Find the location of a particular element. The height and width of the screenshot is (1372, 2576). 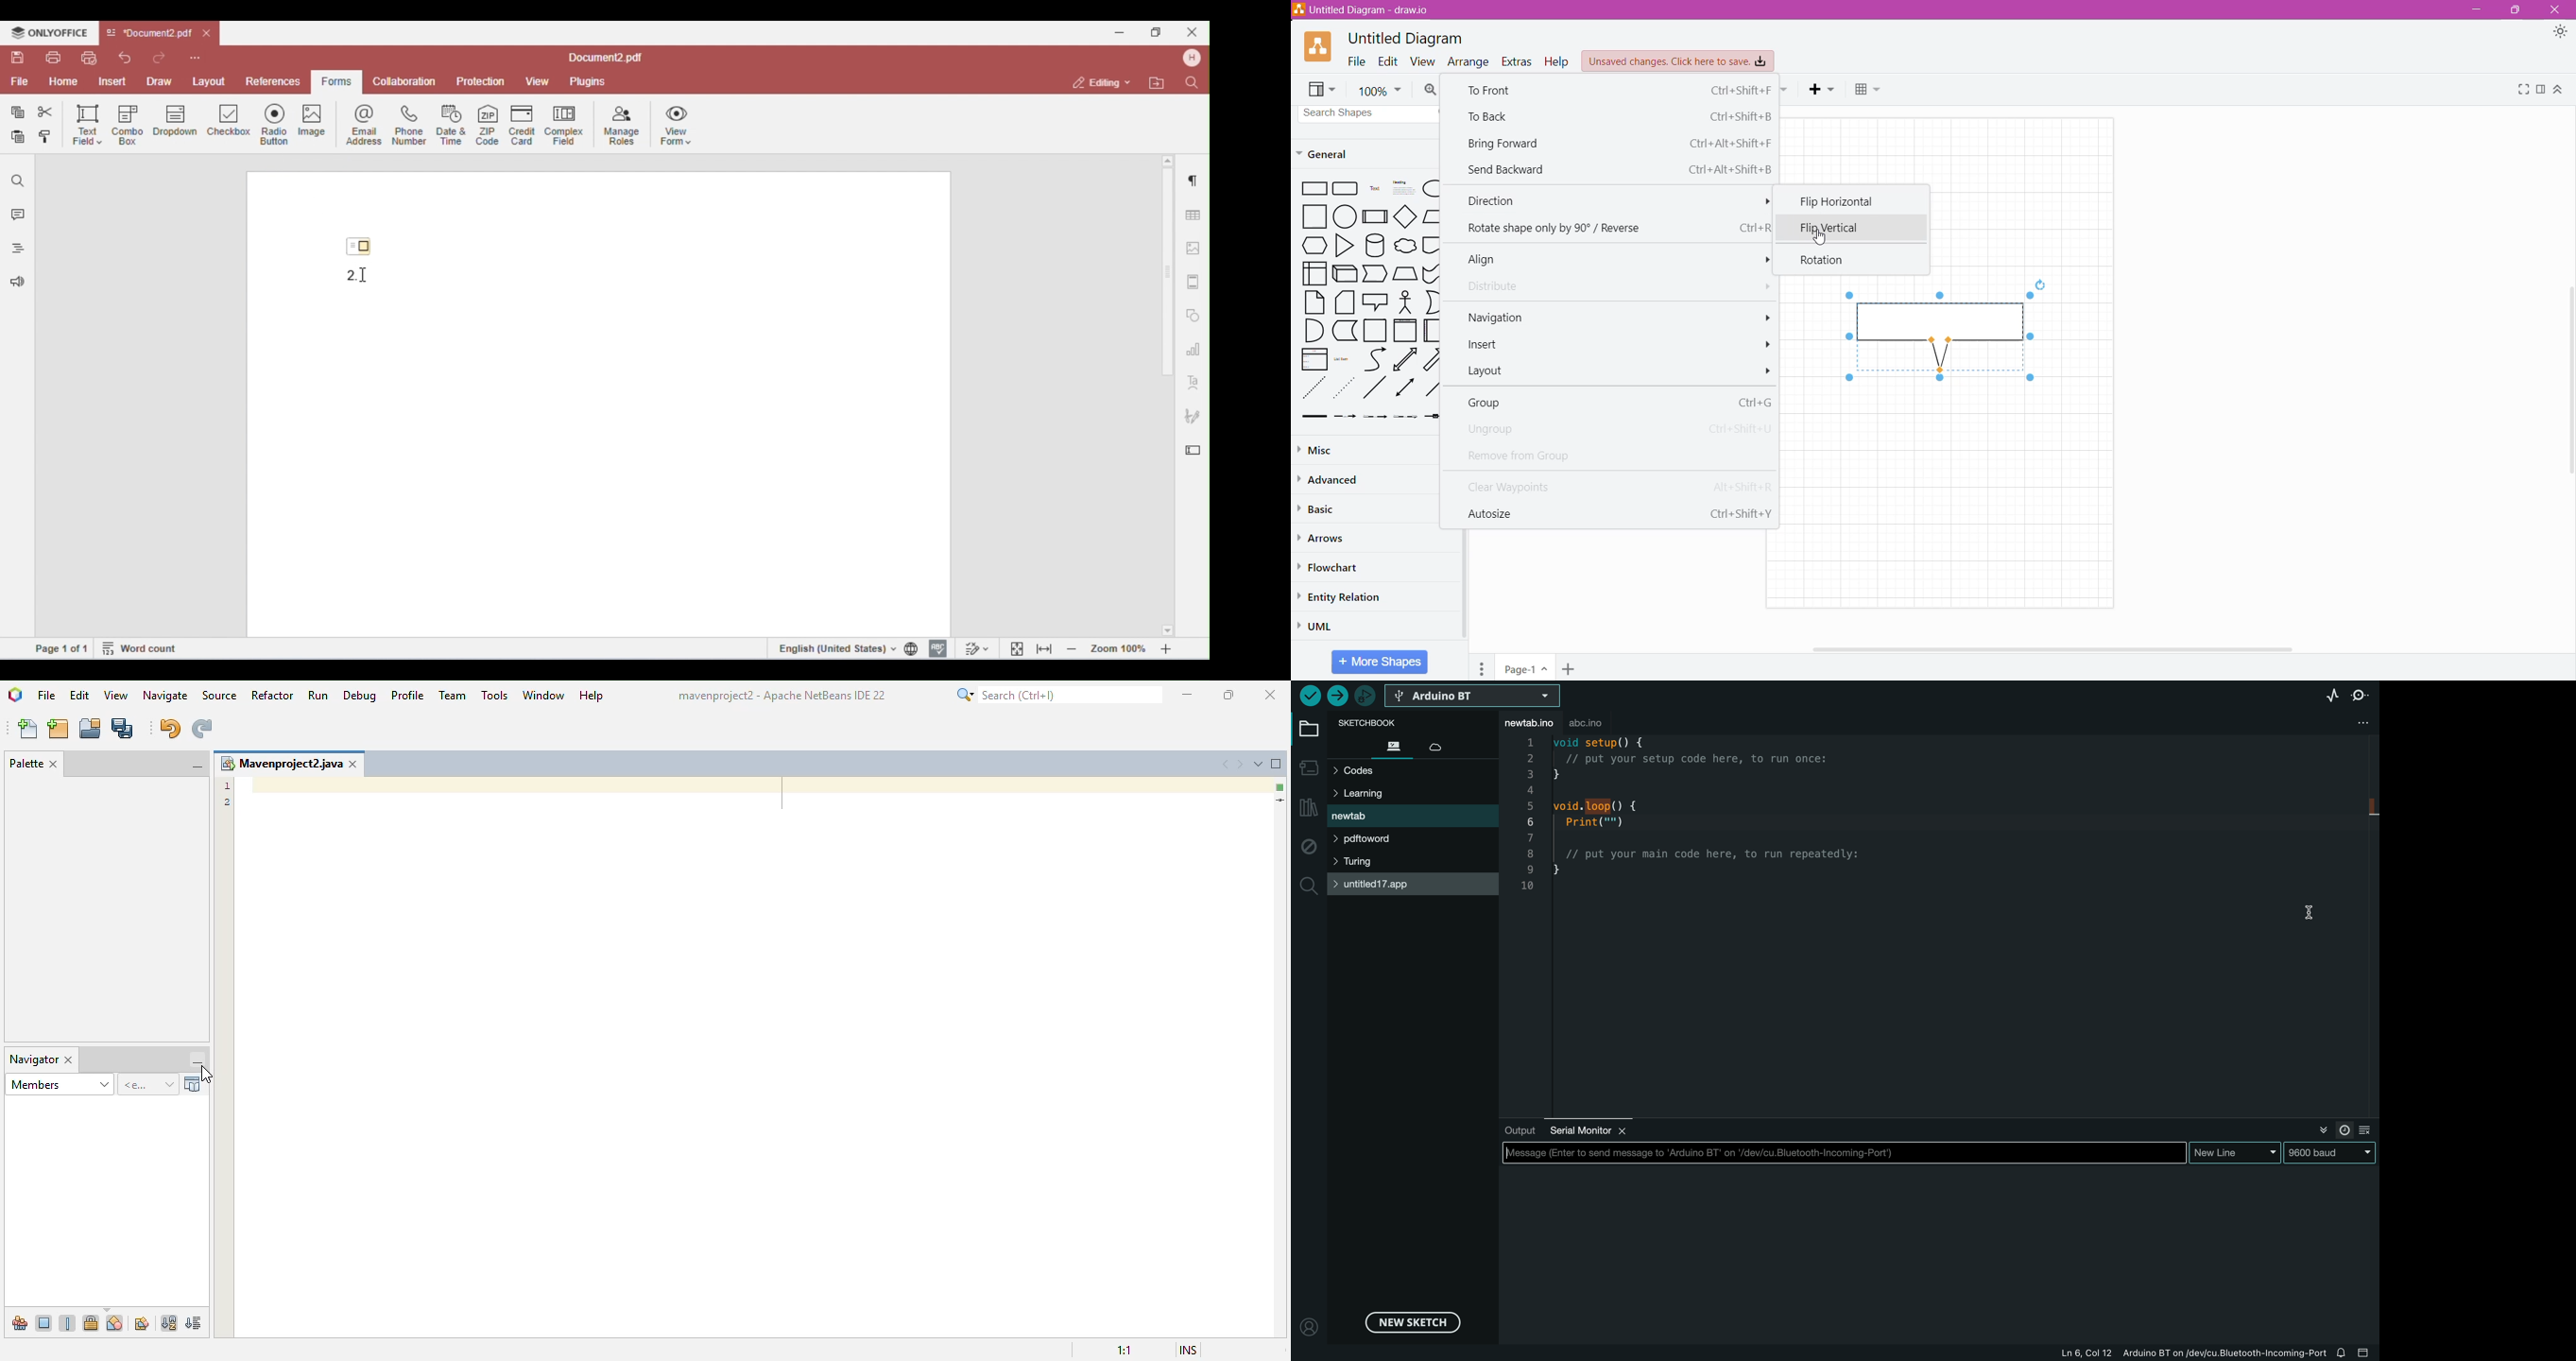

subprocess is located at coordinates (1375, 216).